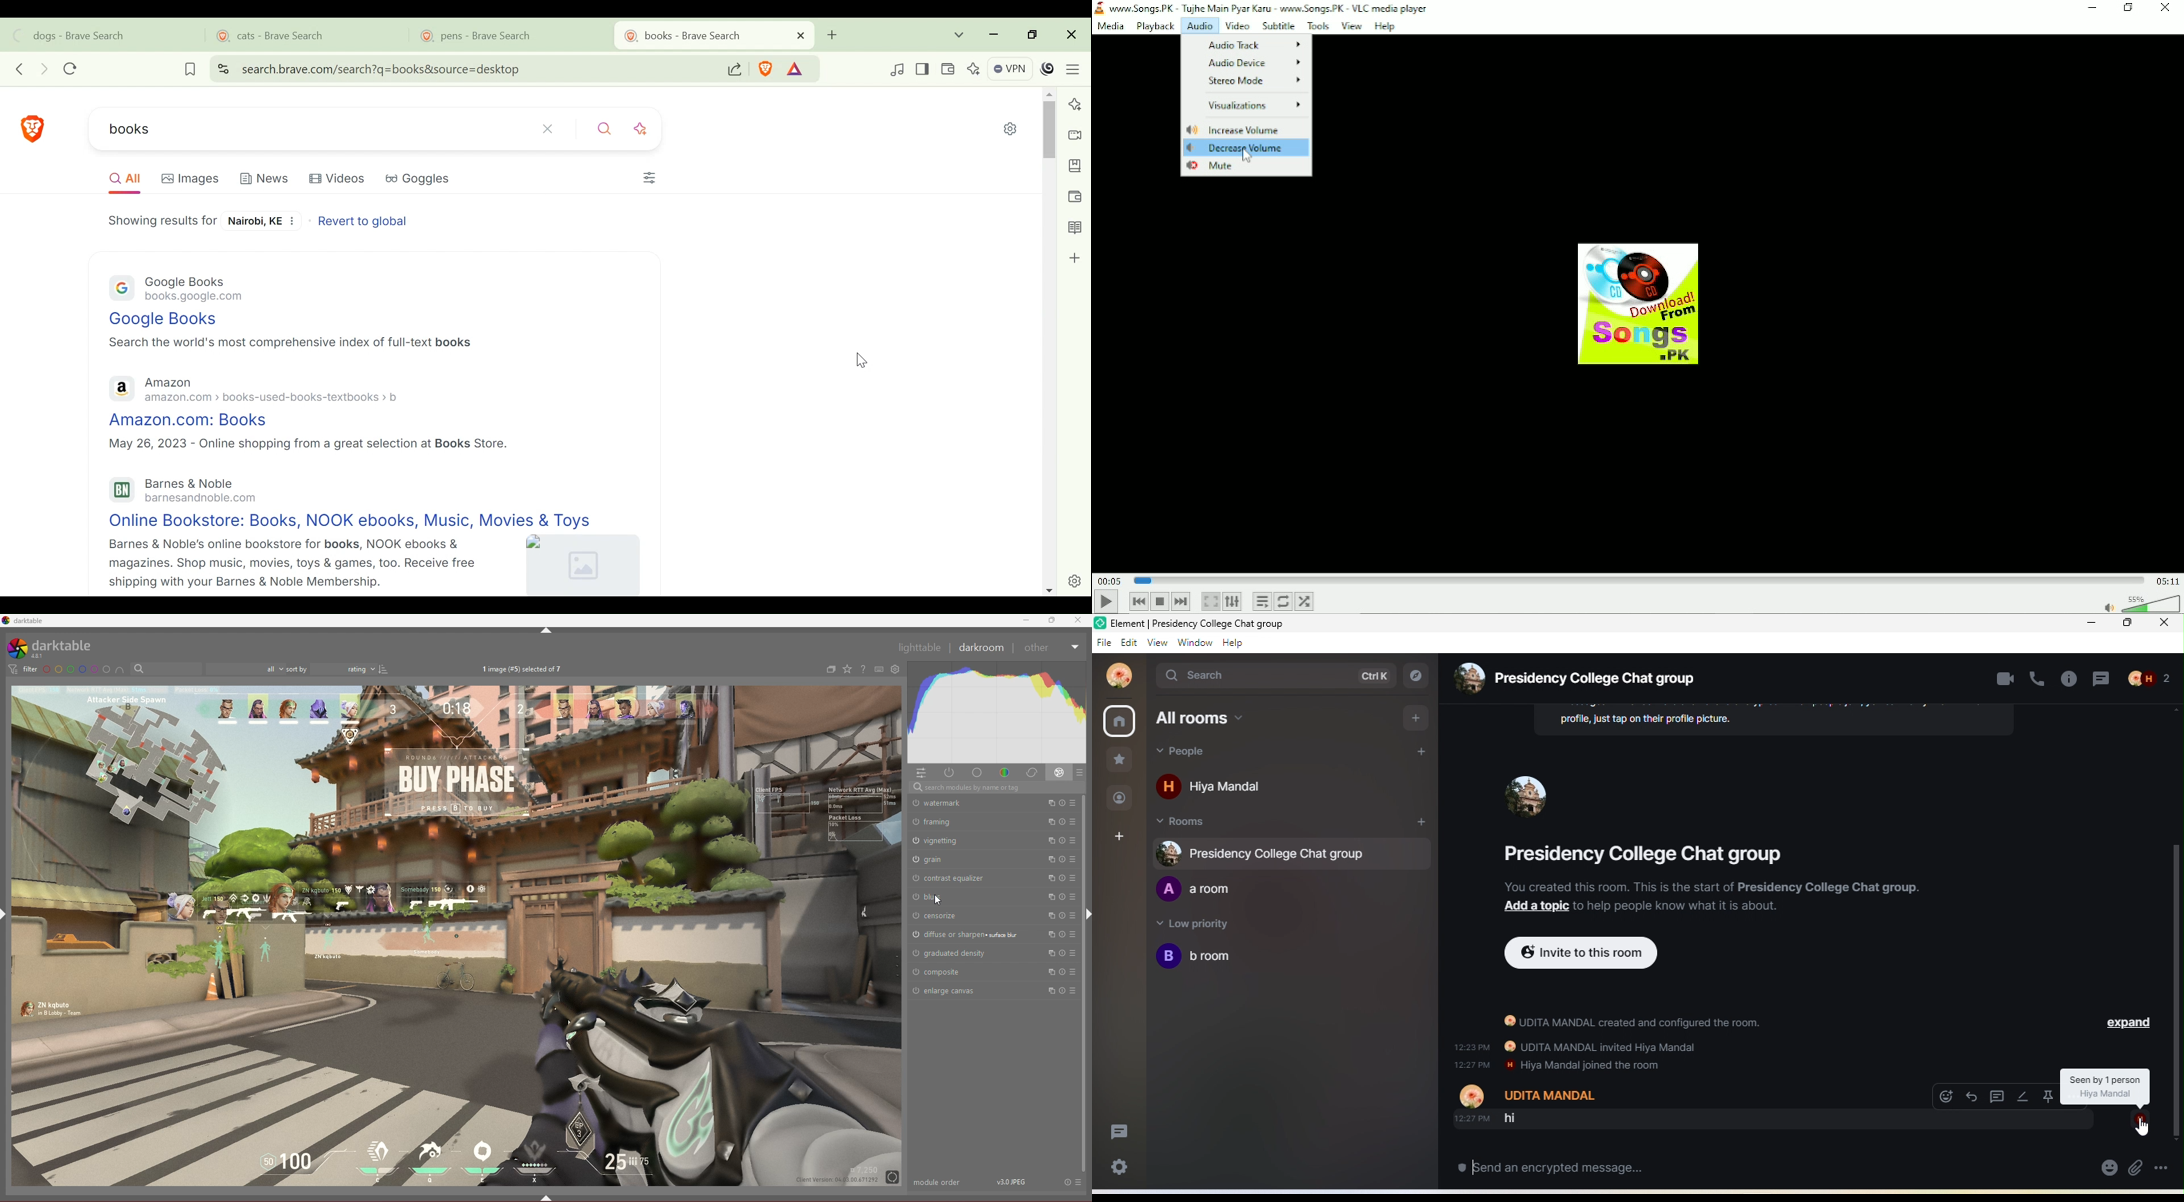  I want to click on Play duration, so click(1639, 579).